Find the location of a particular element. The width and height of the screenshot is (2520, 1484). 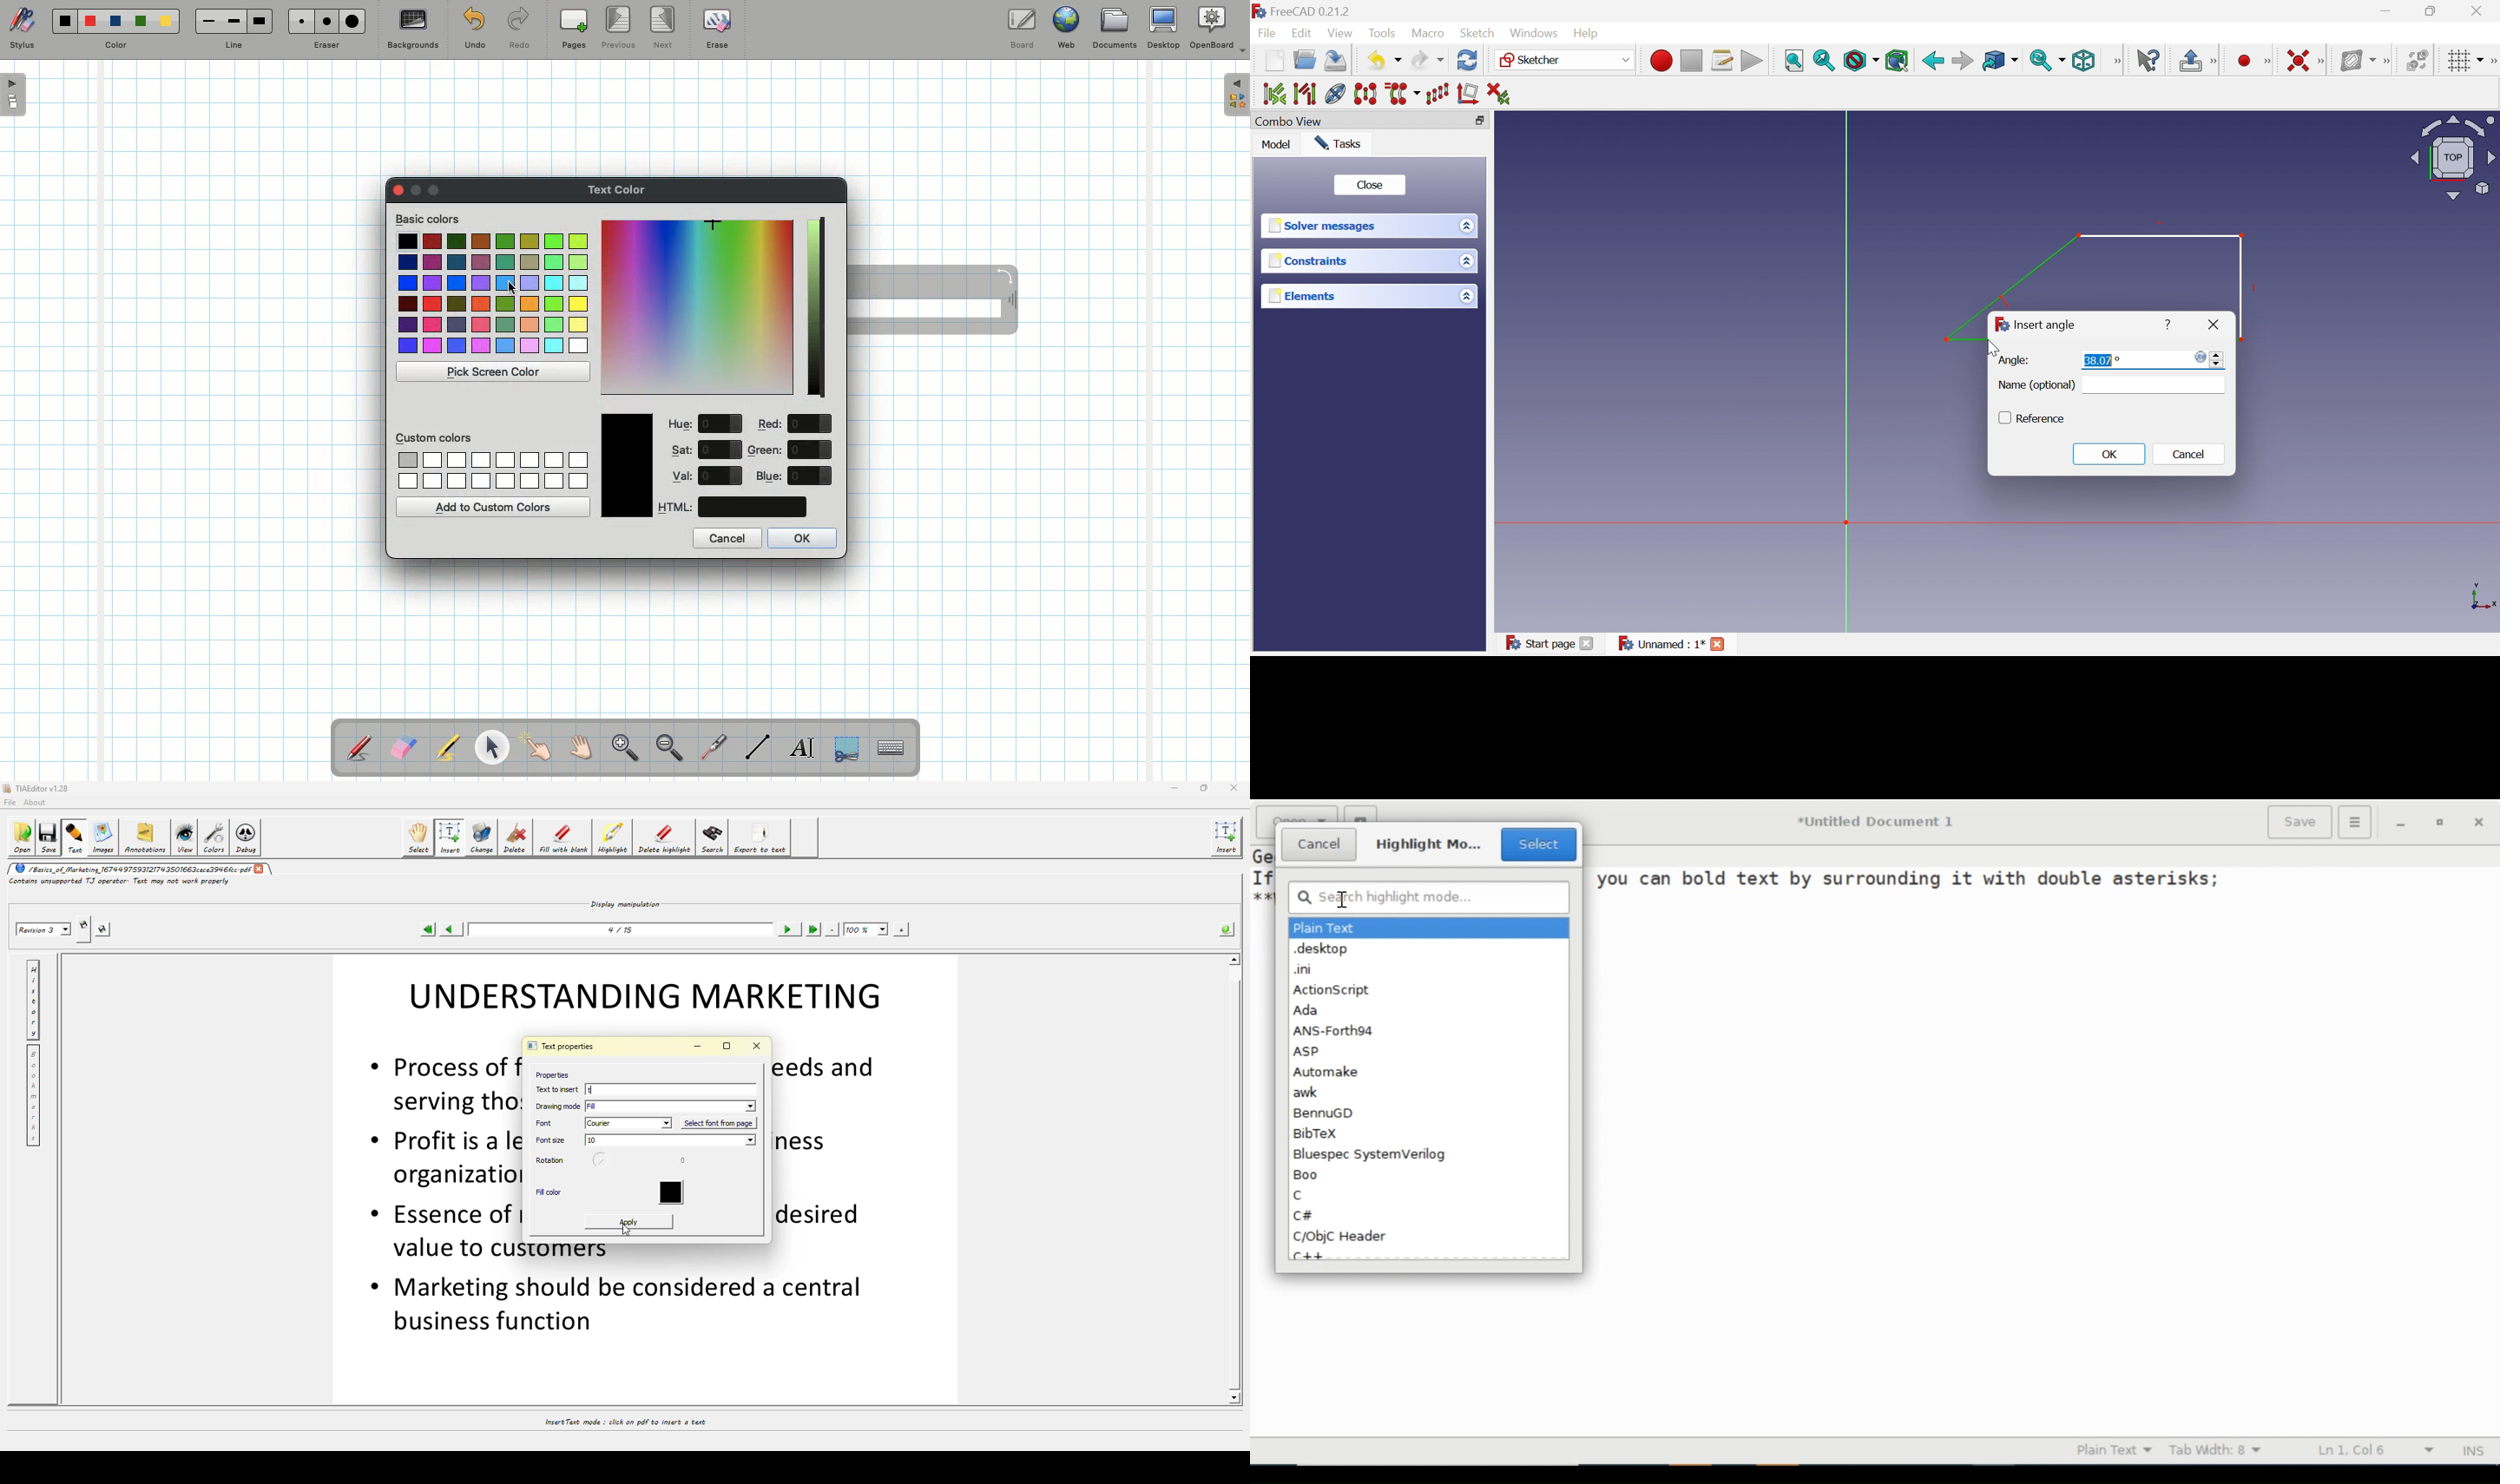

Combo View is located at coordinates (1291, 121).